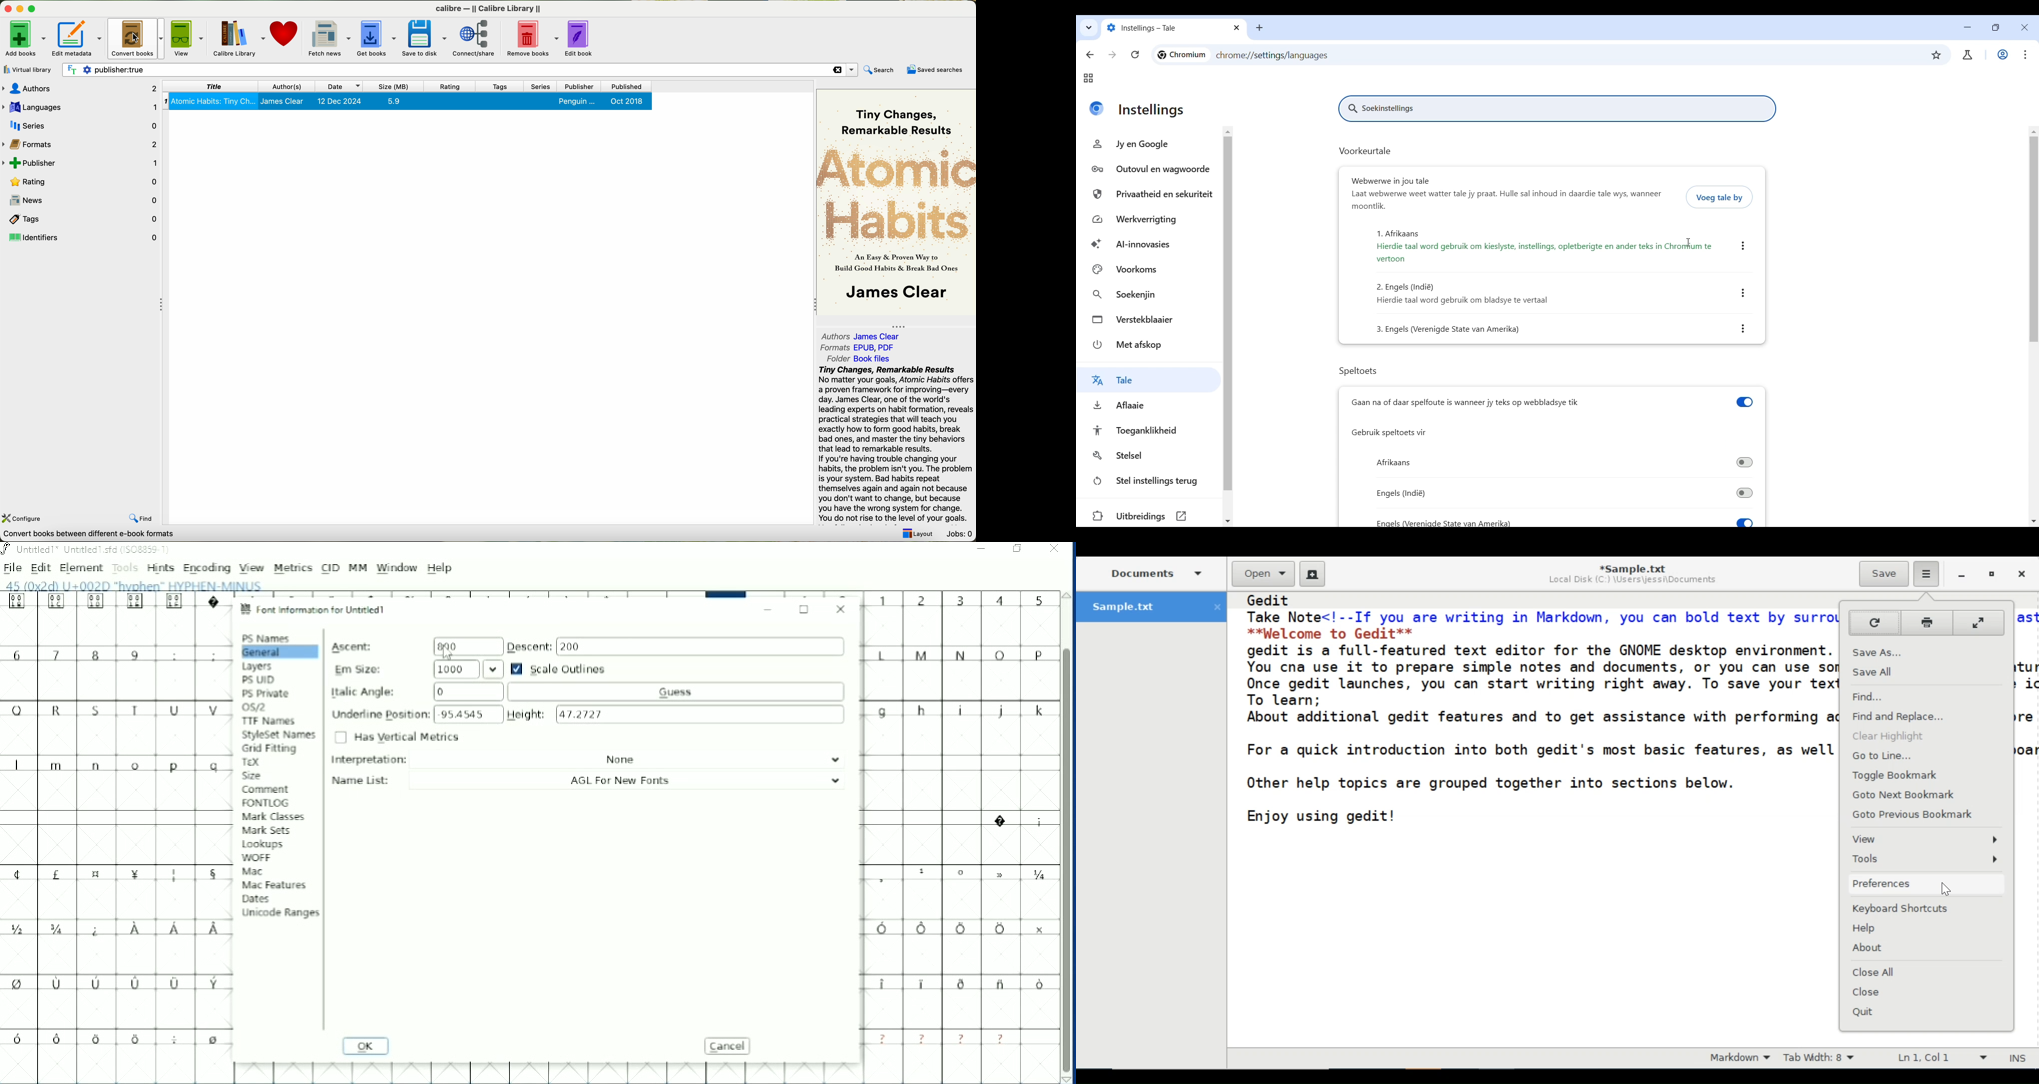 This screenshot has height=1092, width=2044. Describe the element at coordinates (1884, 574) in the screenshot. I see `Save` at that location.